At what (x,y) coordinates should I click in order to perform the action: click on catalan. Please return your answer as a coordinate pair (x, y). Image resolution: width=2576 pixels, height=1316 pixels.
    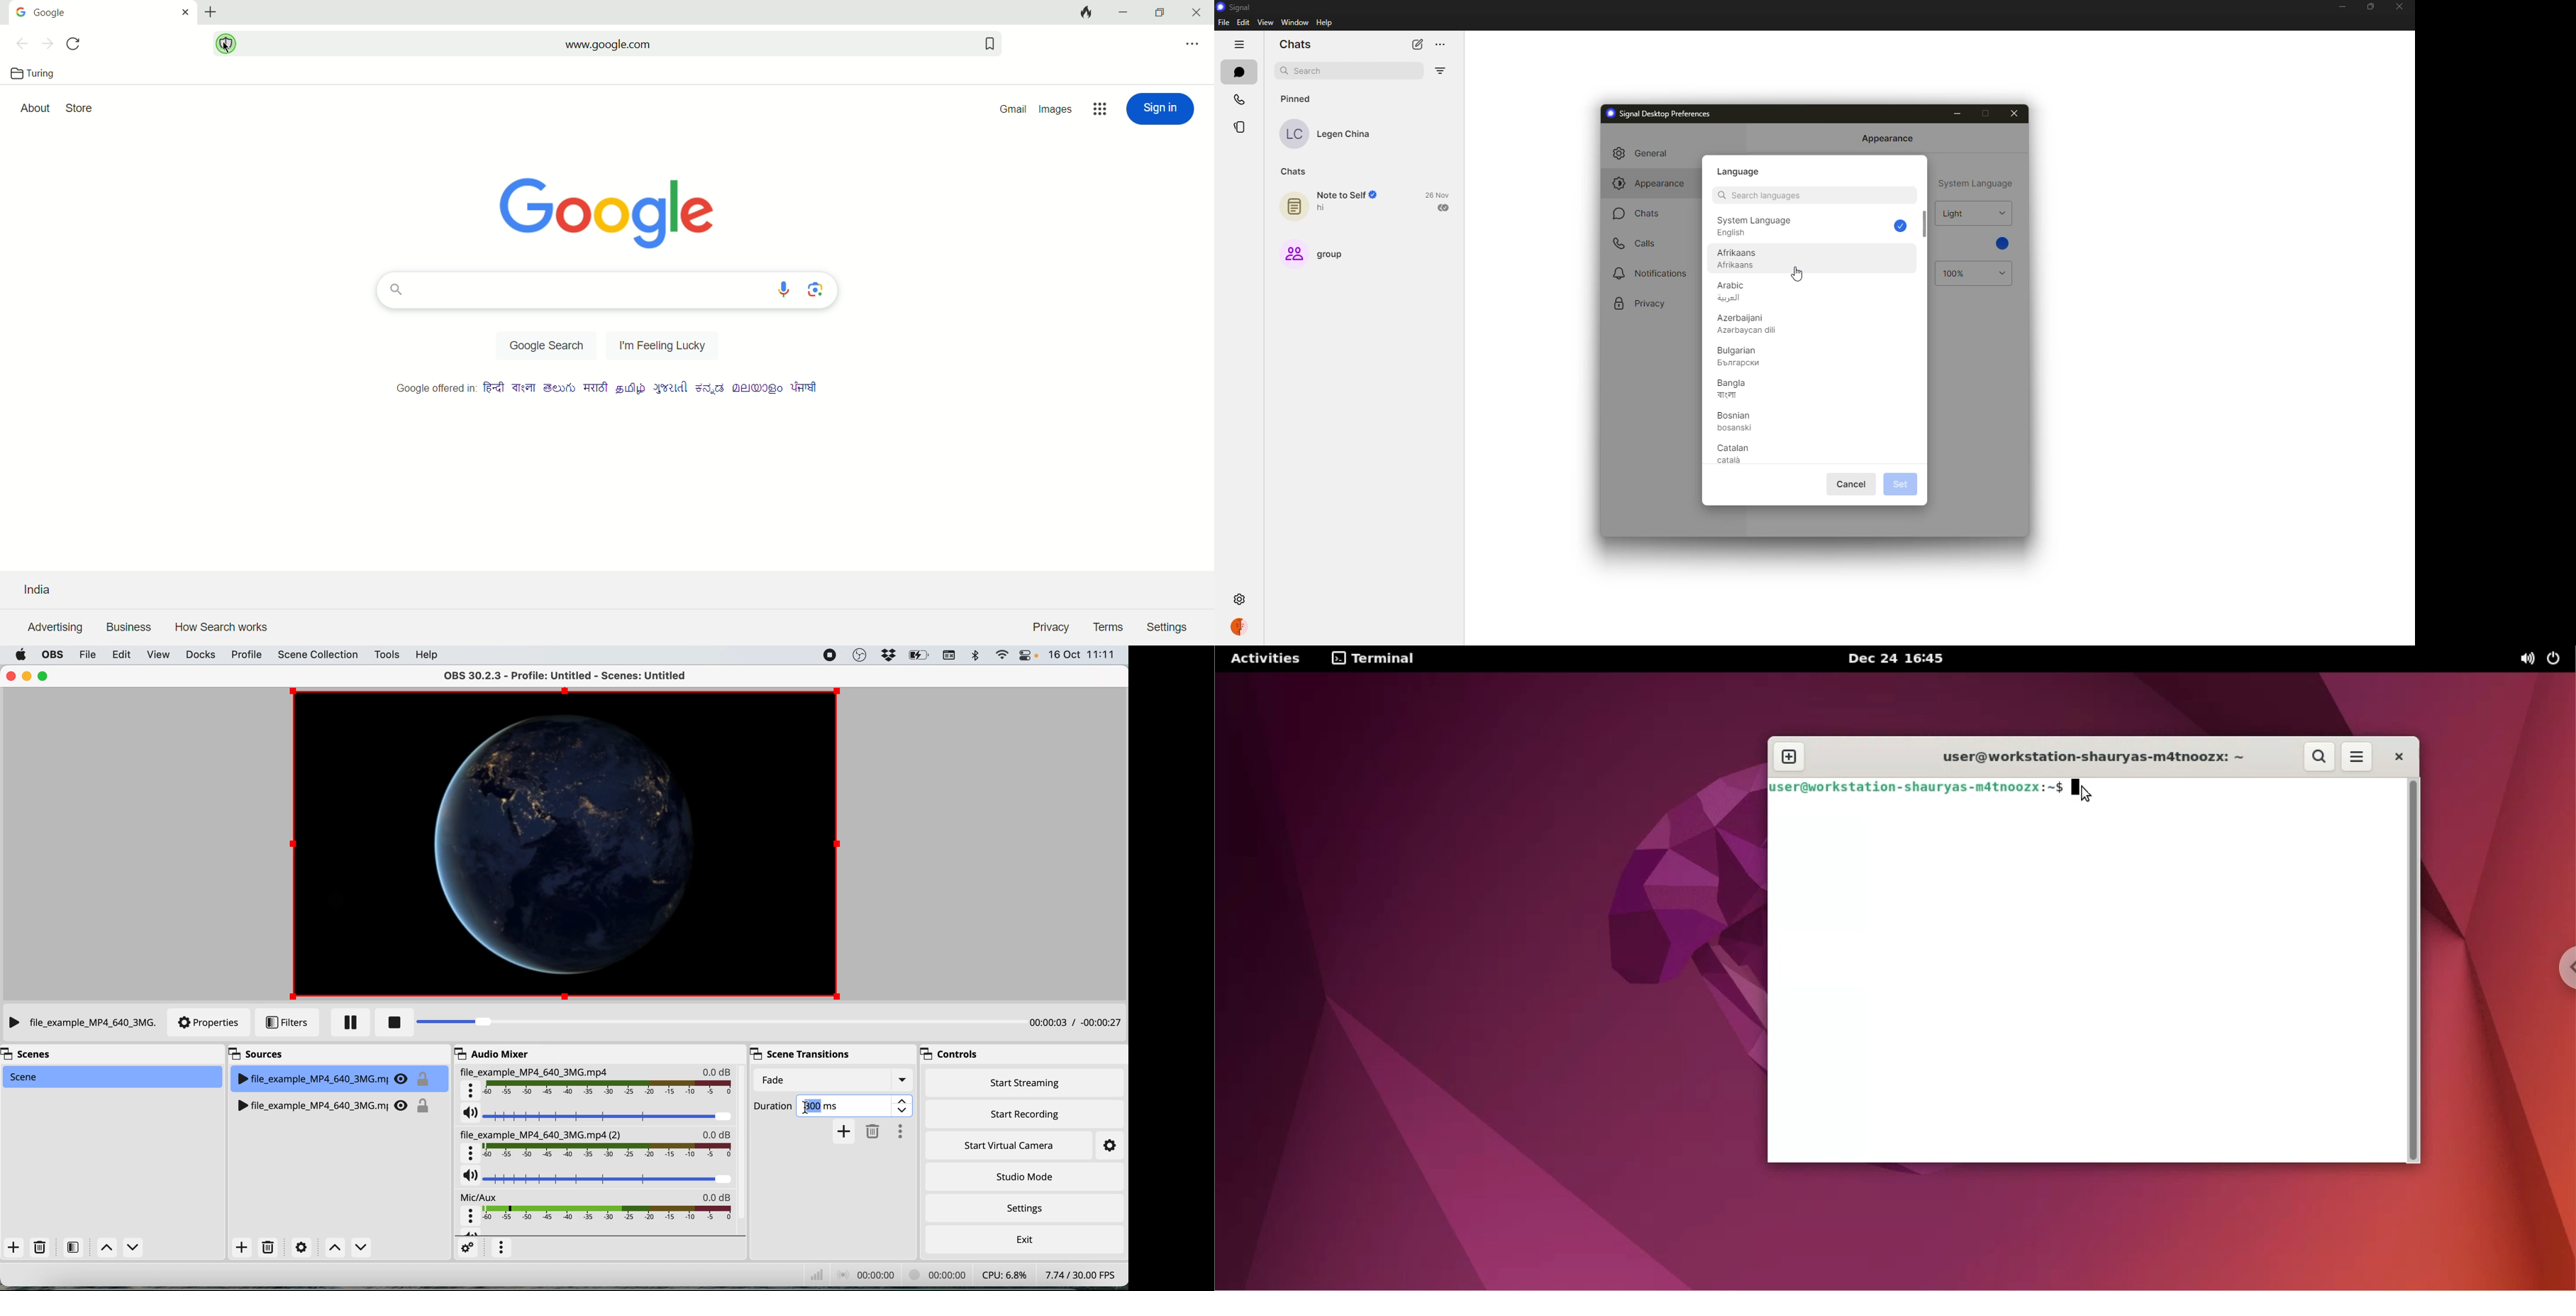
    Looking at the image, I should click on (1735, 453).